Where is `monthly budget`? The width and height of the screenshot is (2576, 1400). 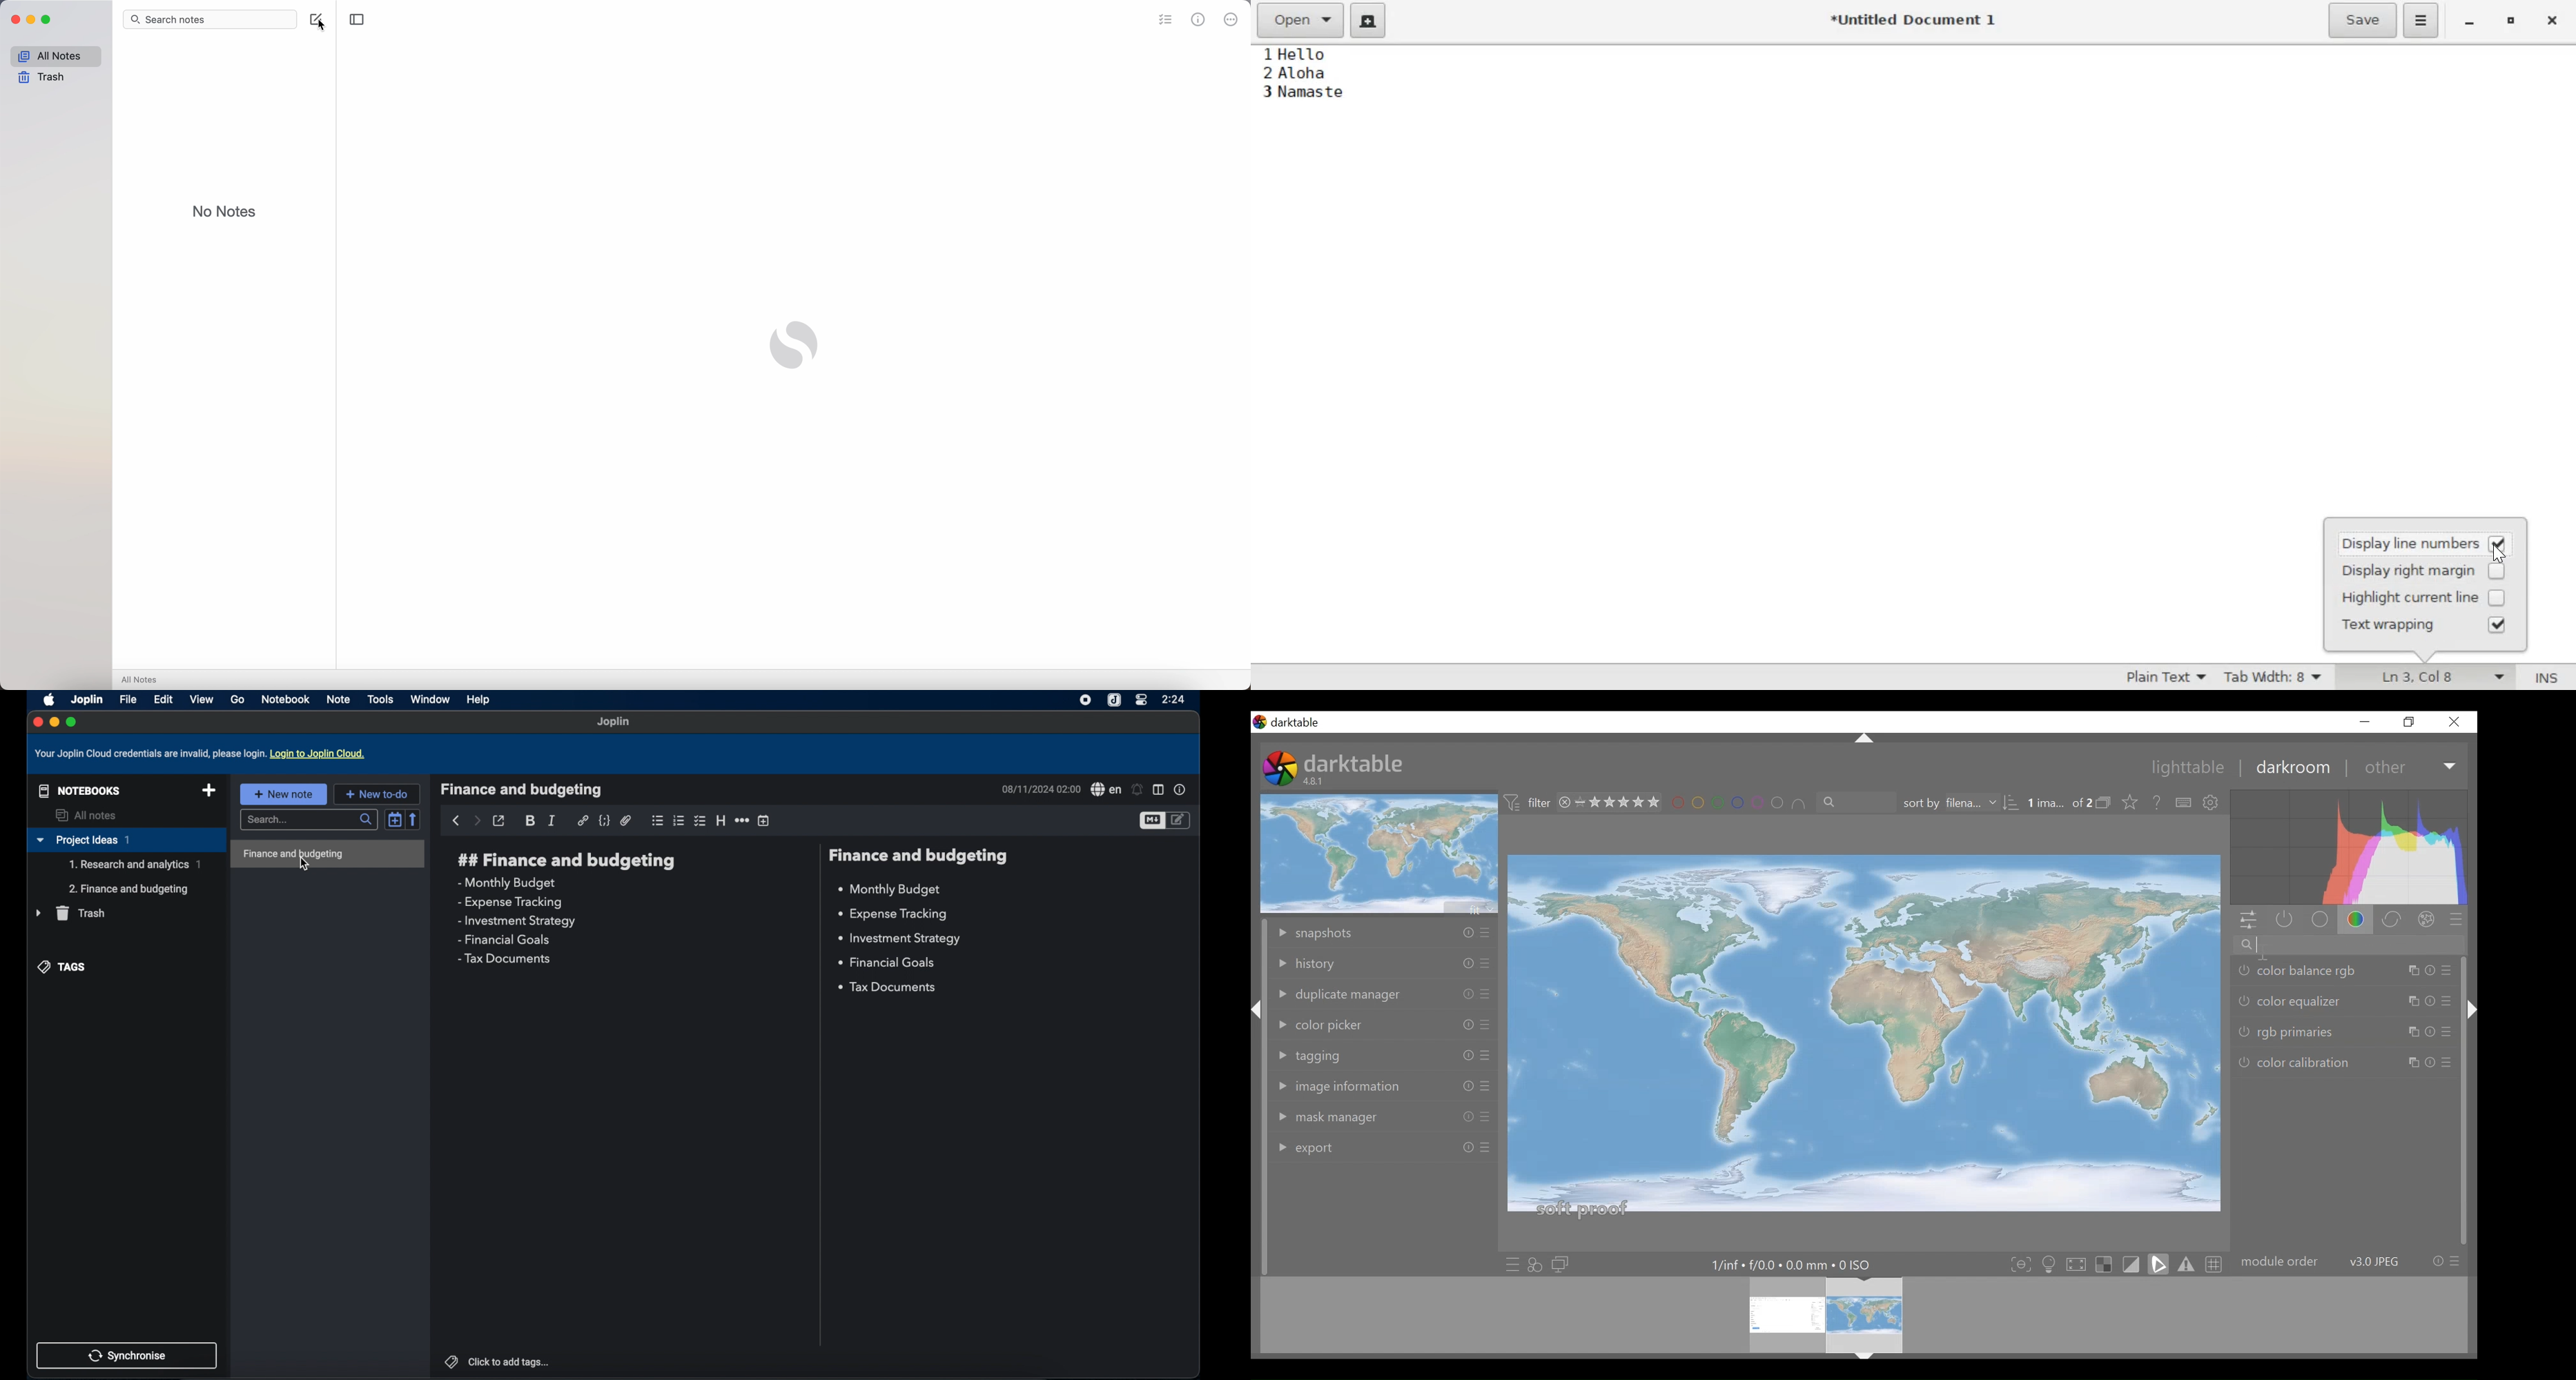
monthly budget is located at coordinates (506, 883).